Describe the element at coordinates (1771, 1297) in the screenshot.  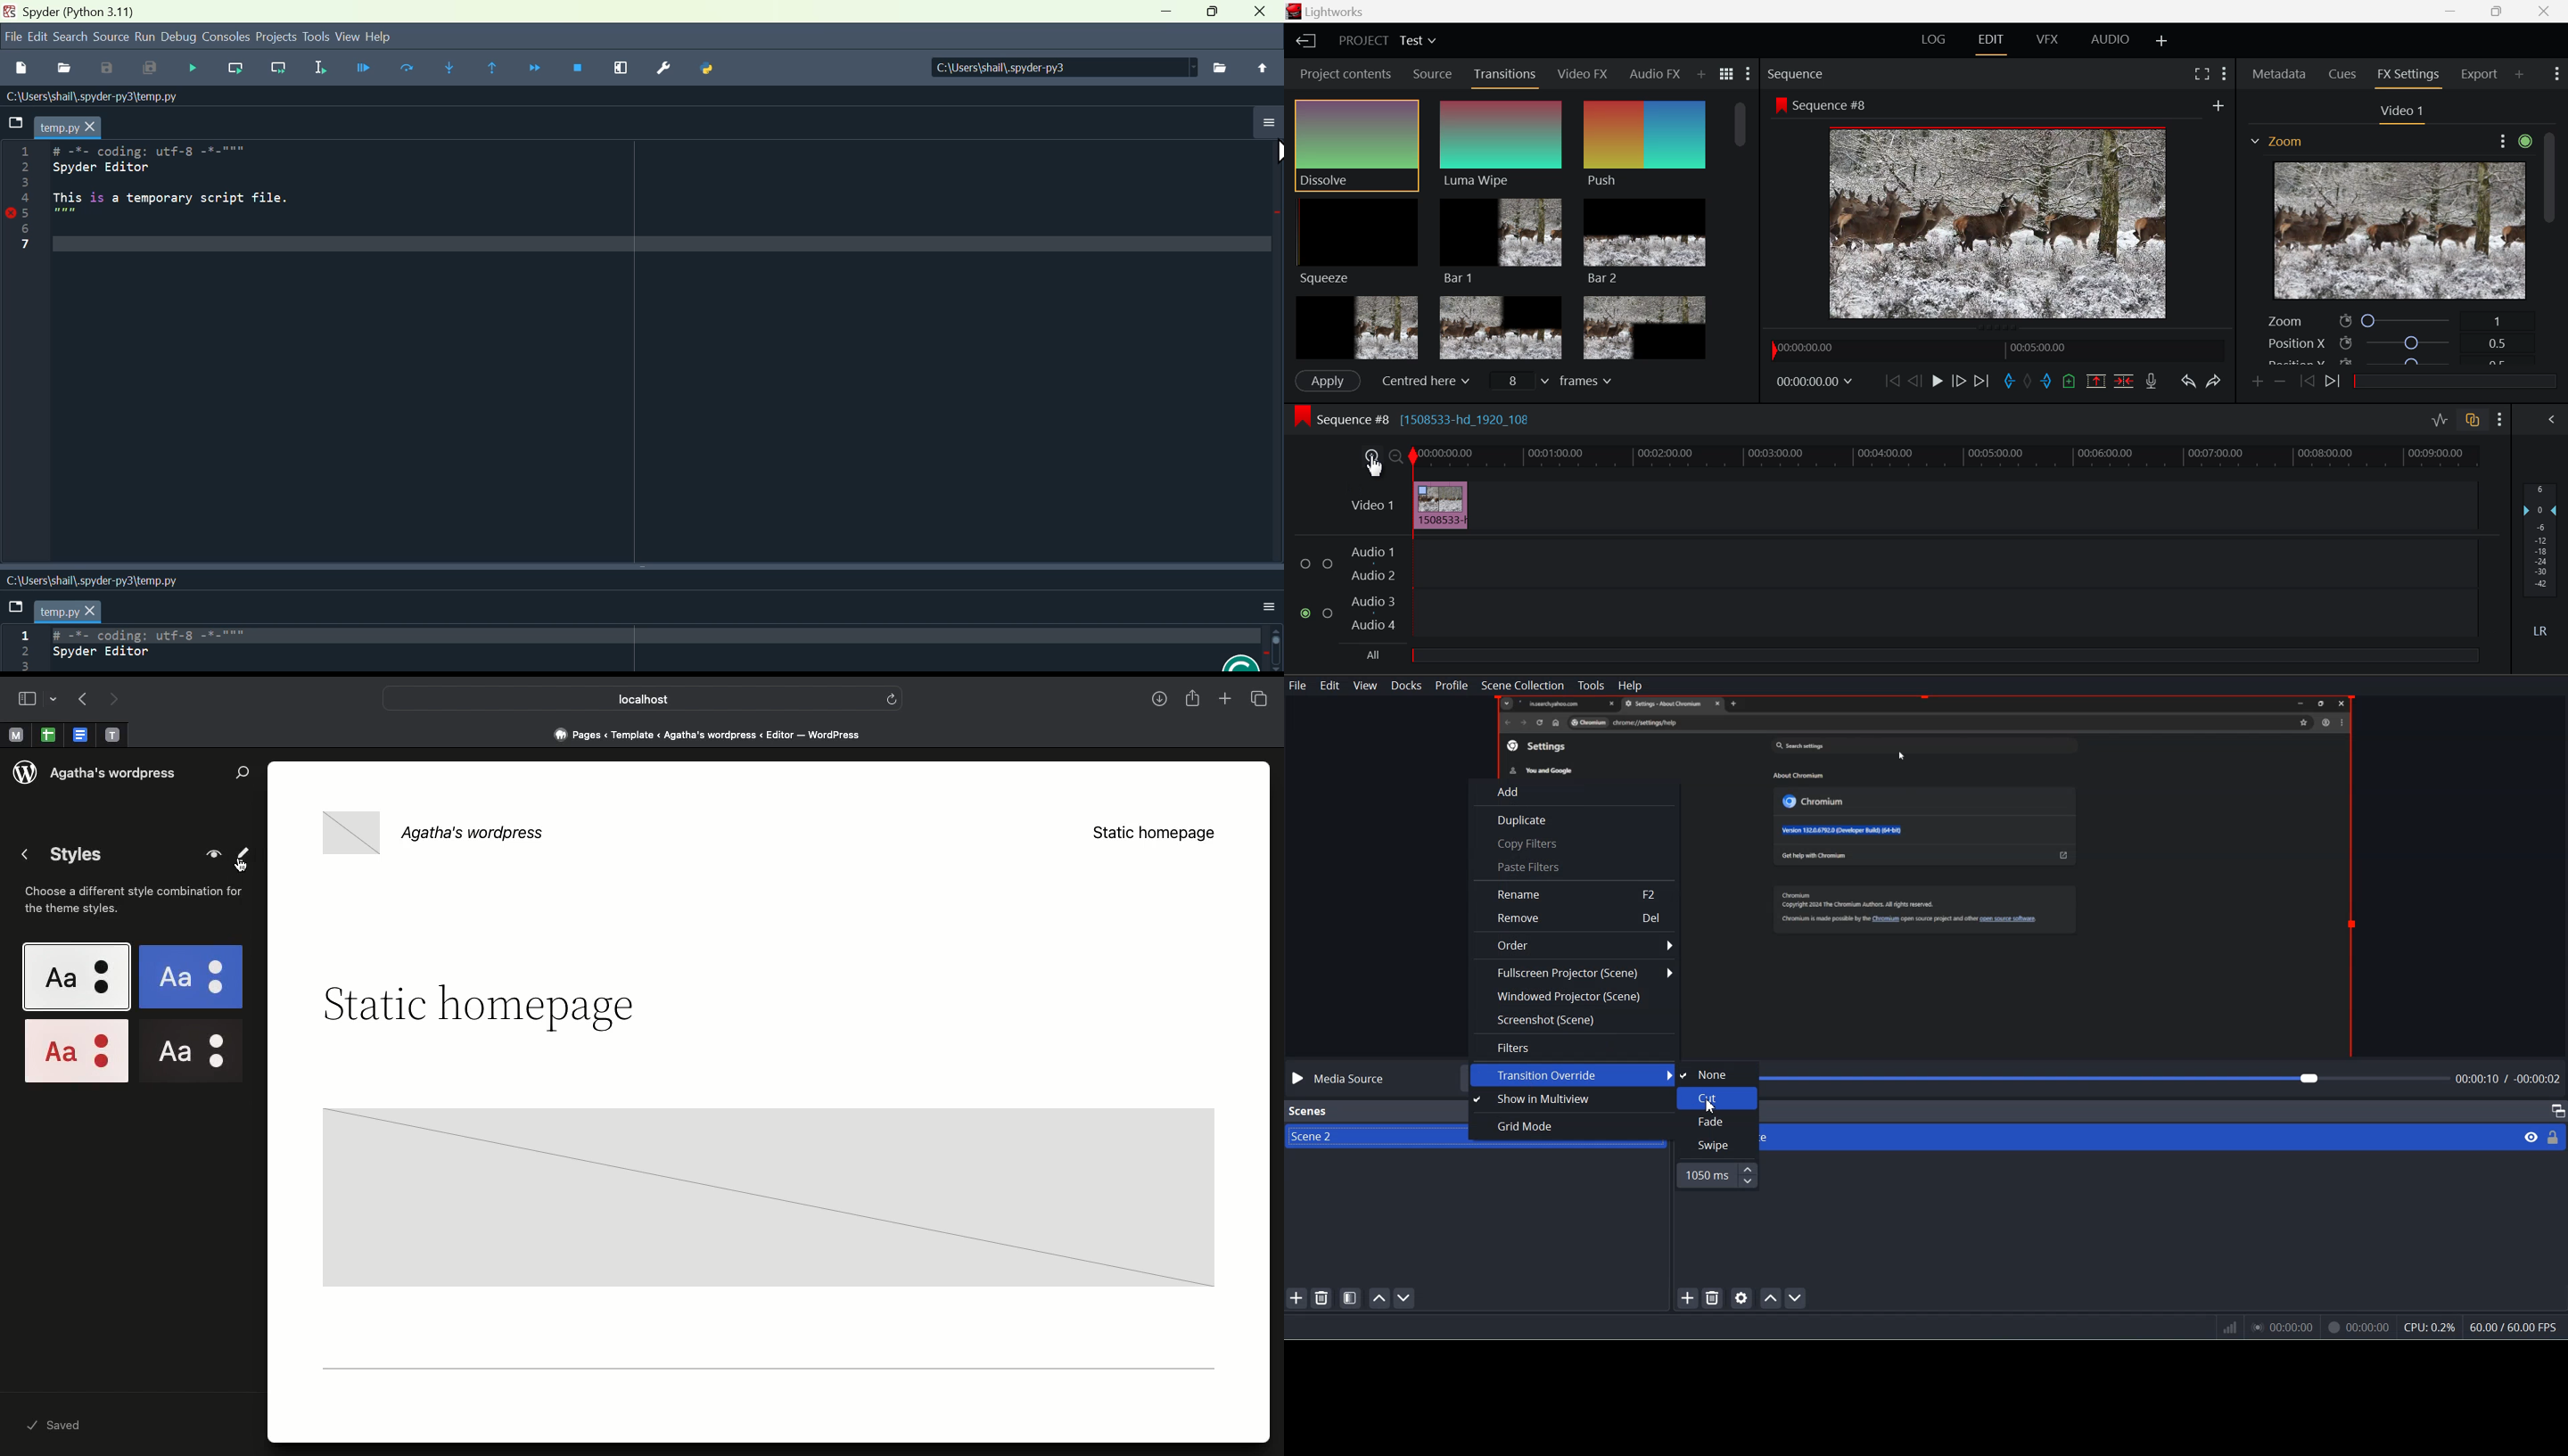
I see `Move source up` at that location.